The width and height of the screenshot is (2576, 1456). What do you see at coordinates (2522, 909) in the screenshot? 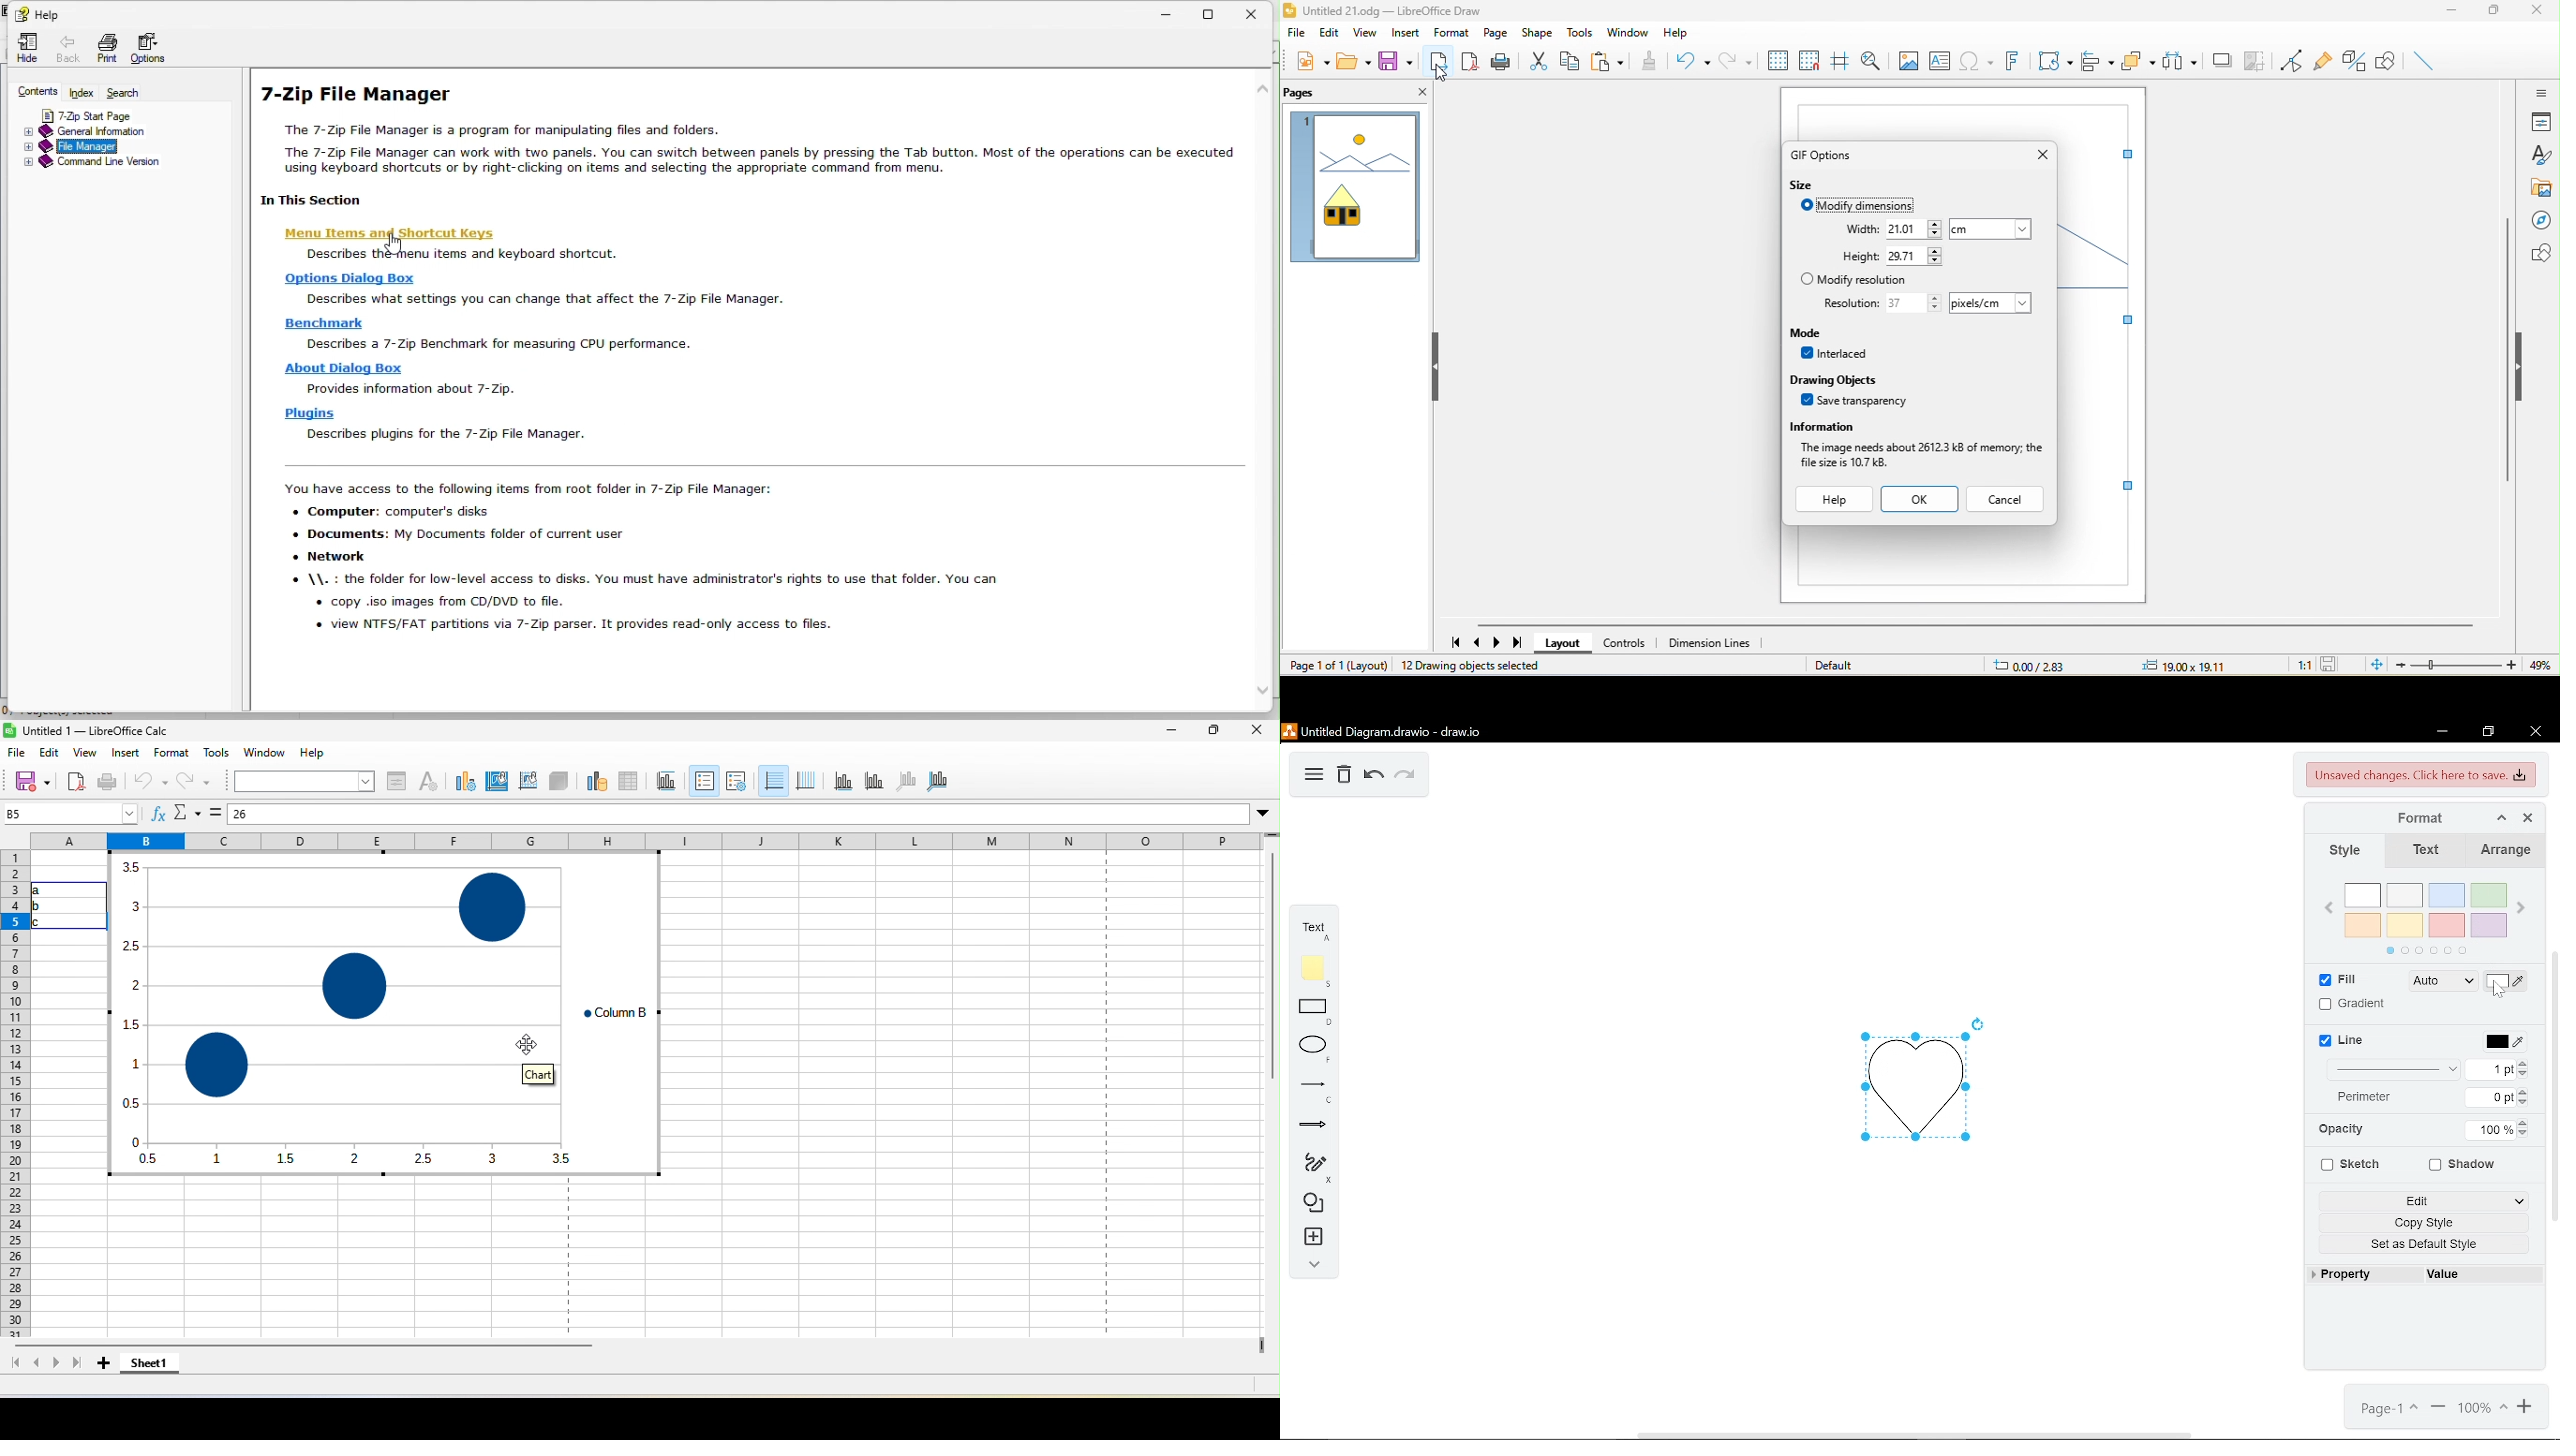
I see `next` at bounding box center [2522, 909].